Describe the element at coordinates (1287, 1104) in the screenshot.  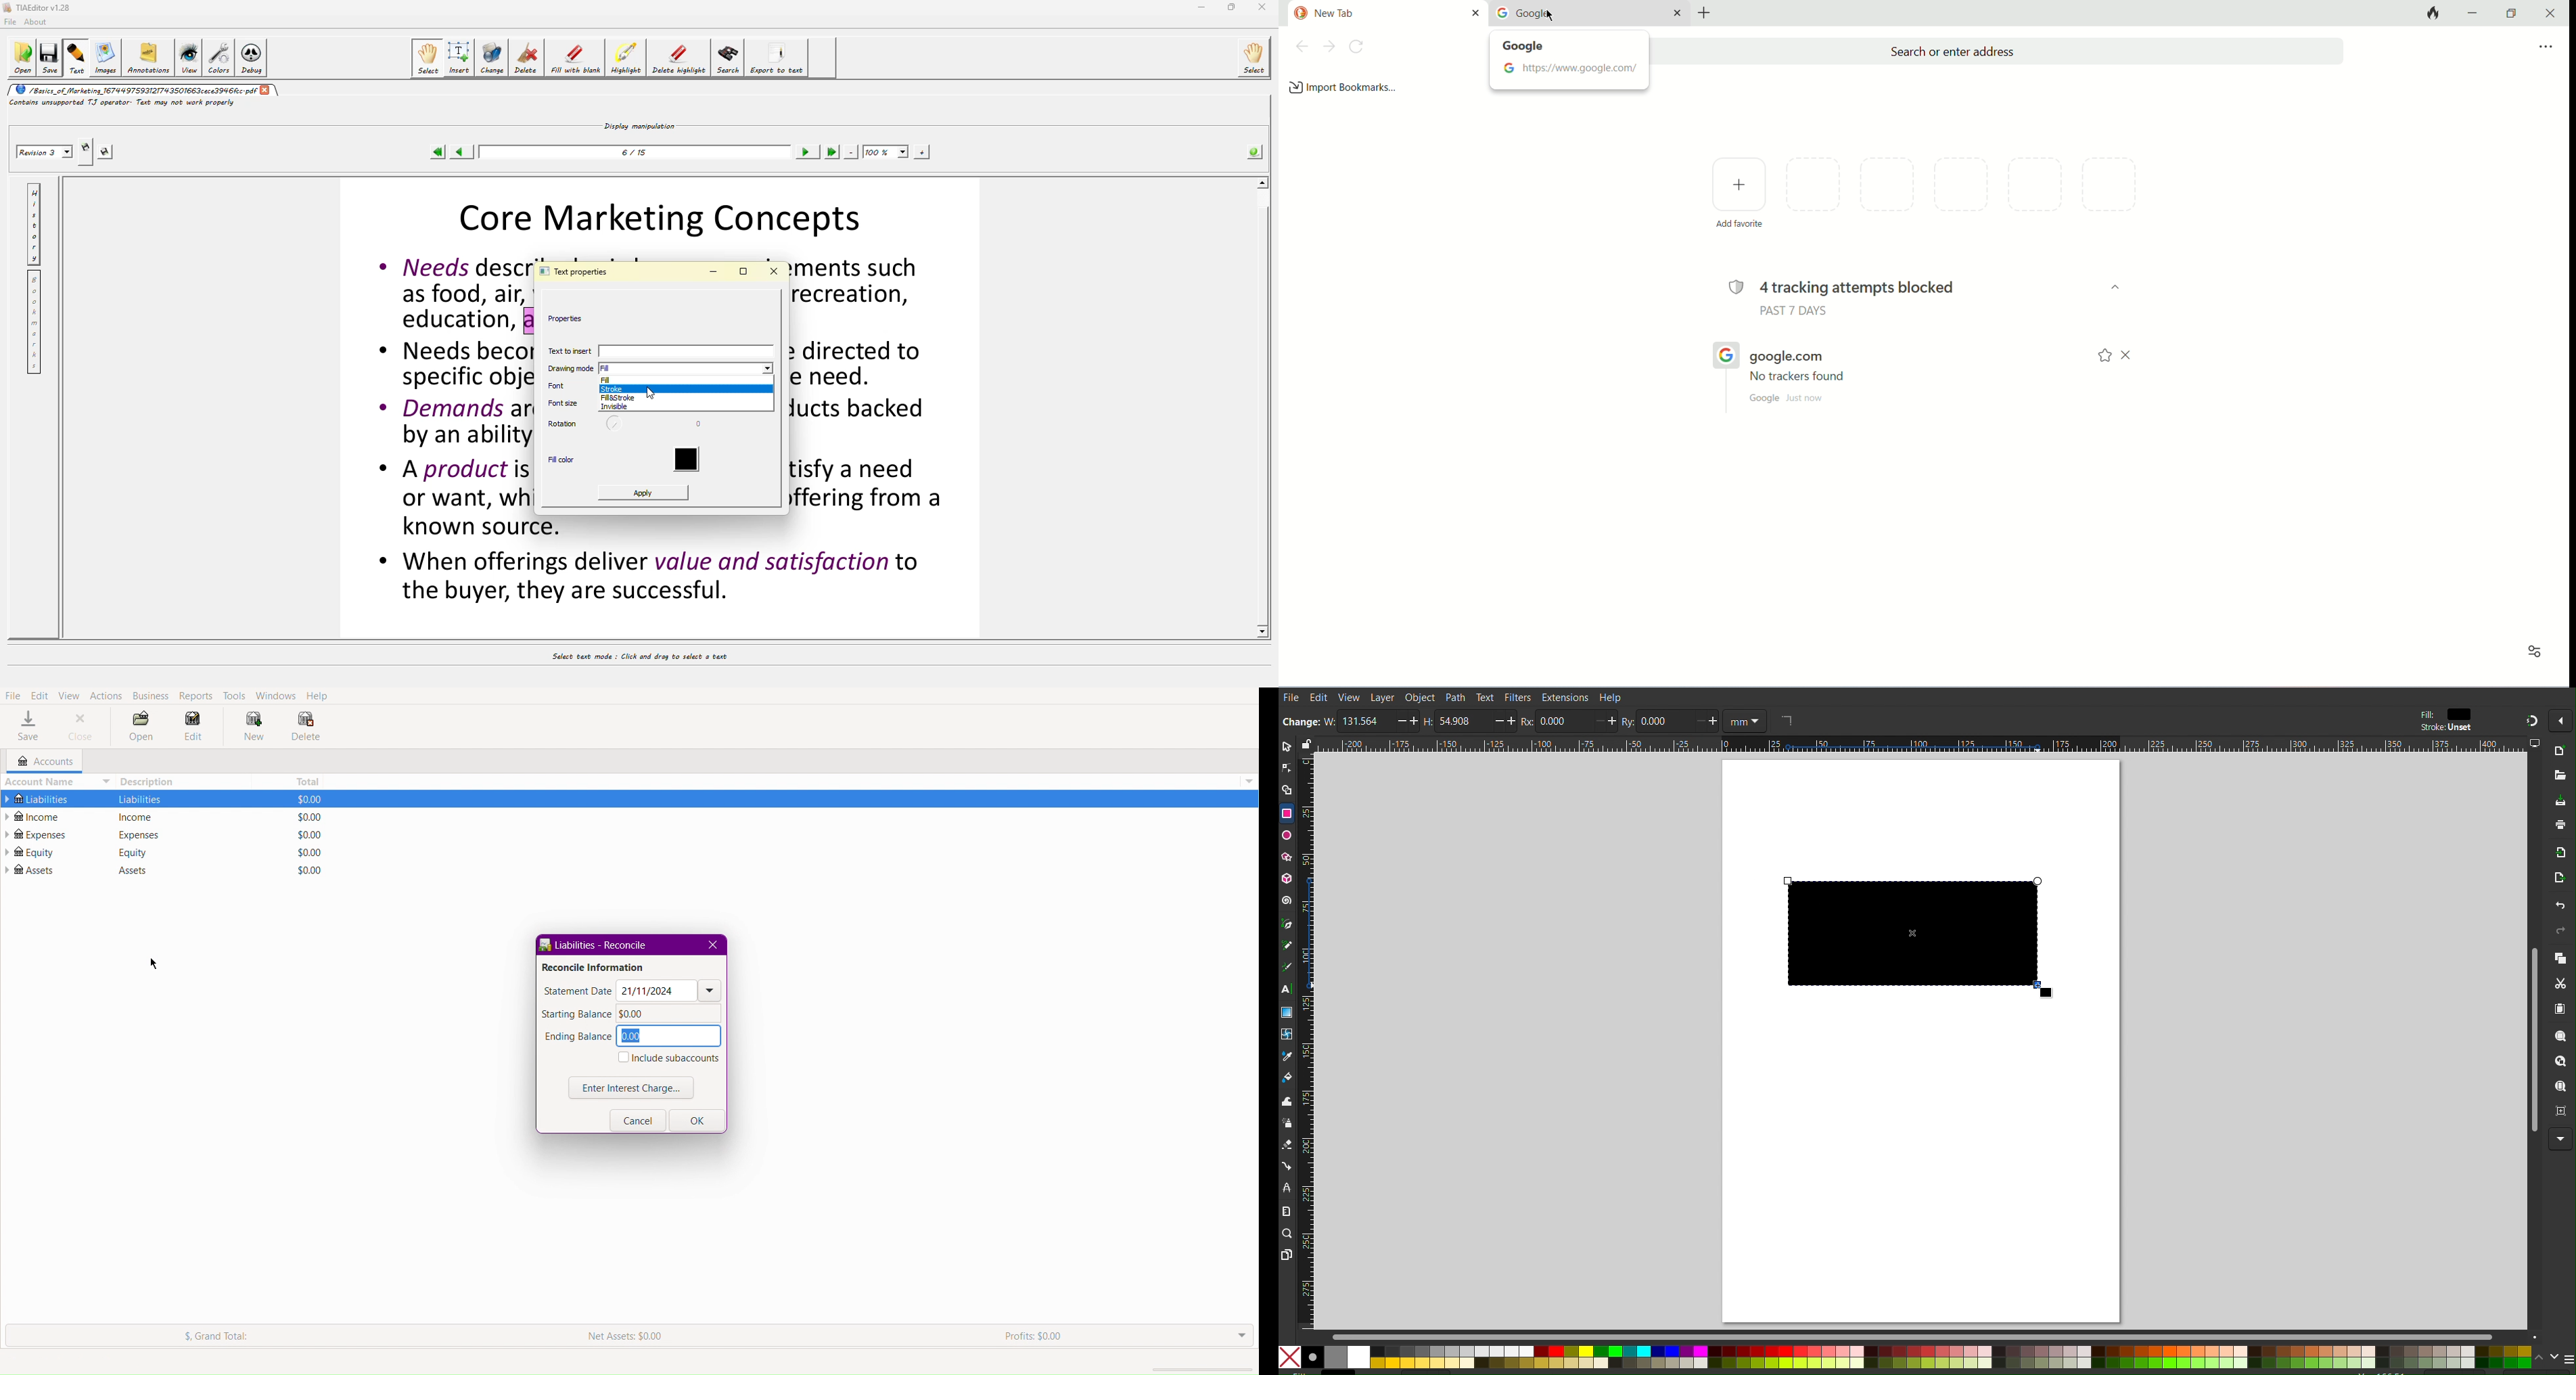
I see `Tweak Tool` at that location.